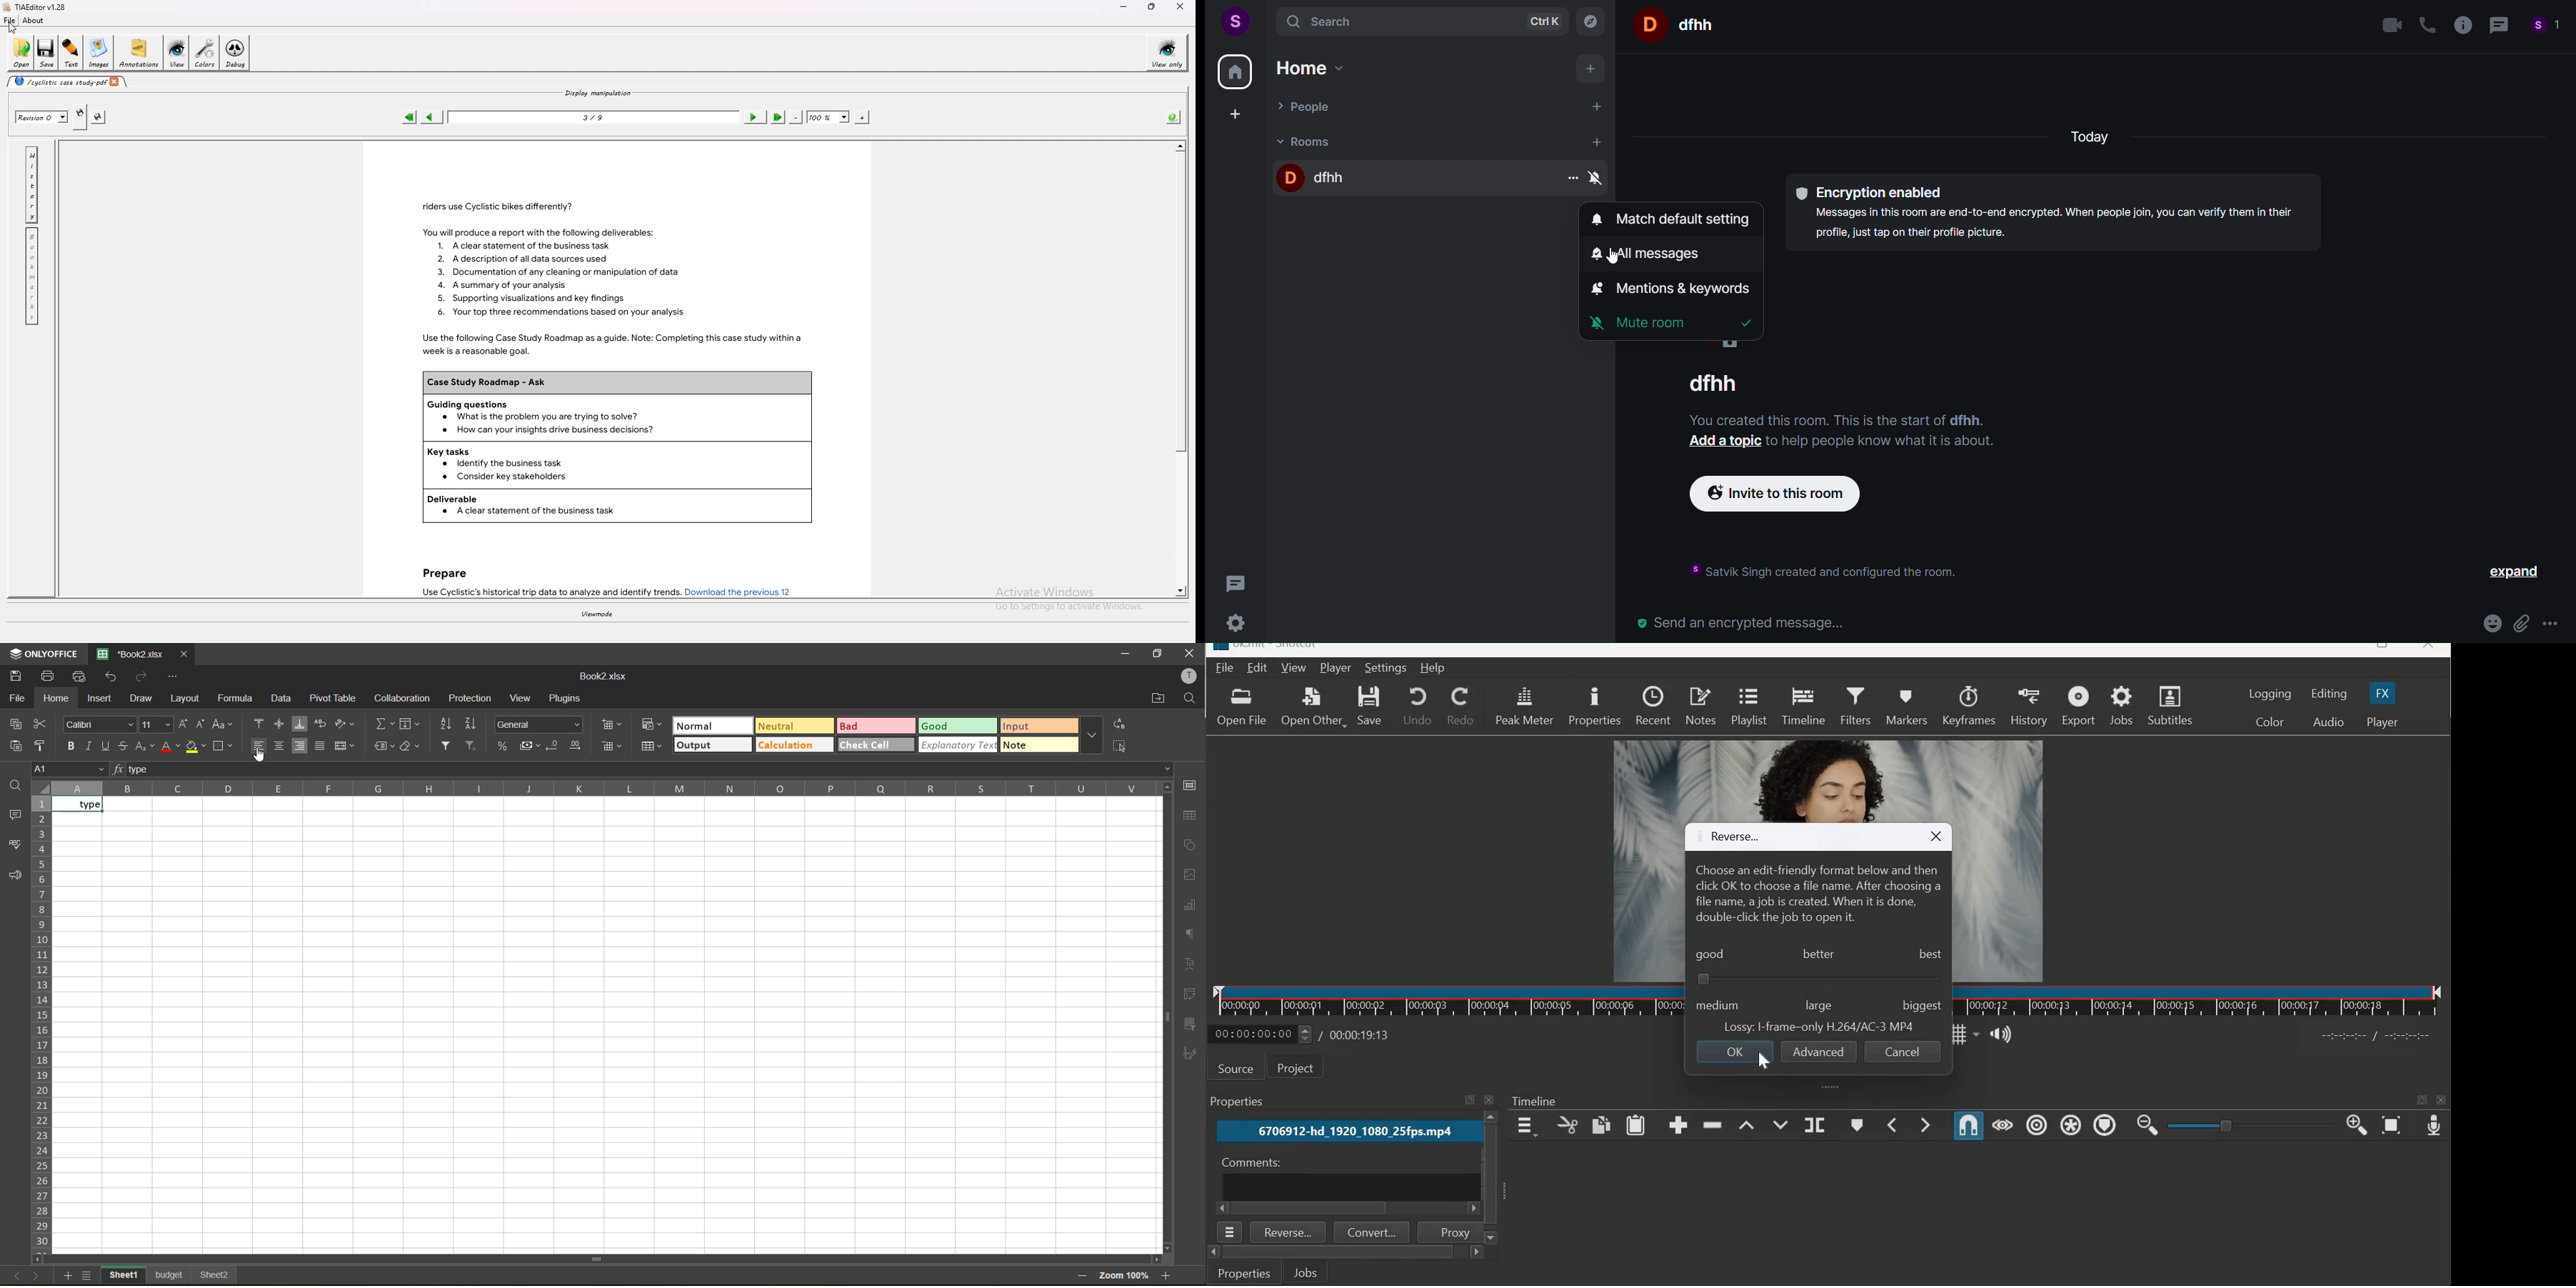 The image size is (2576, 1288). I want to click on fx, so click(119, 768).